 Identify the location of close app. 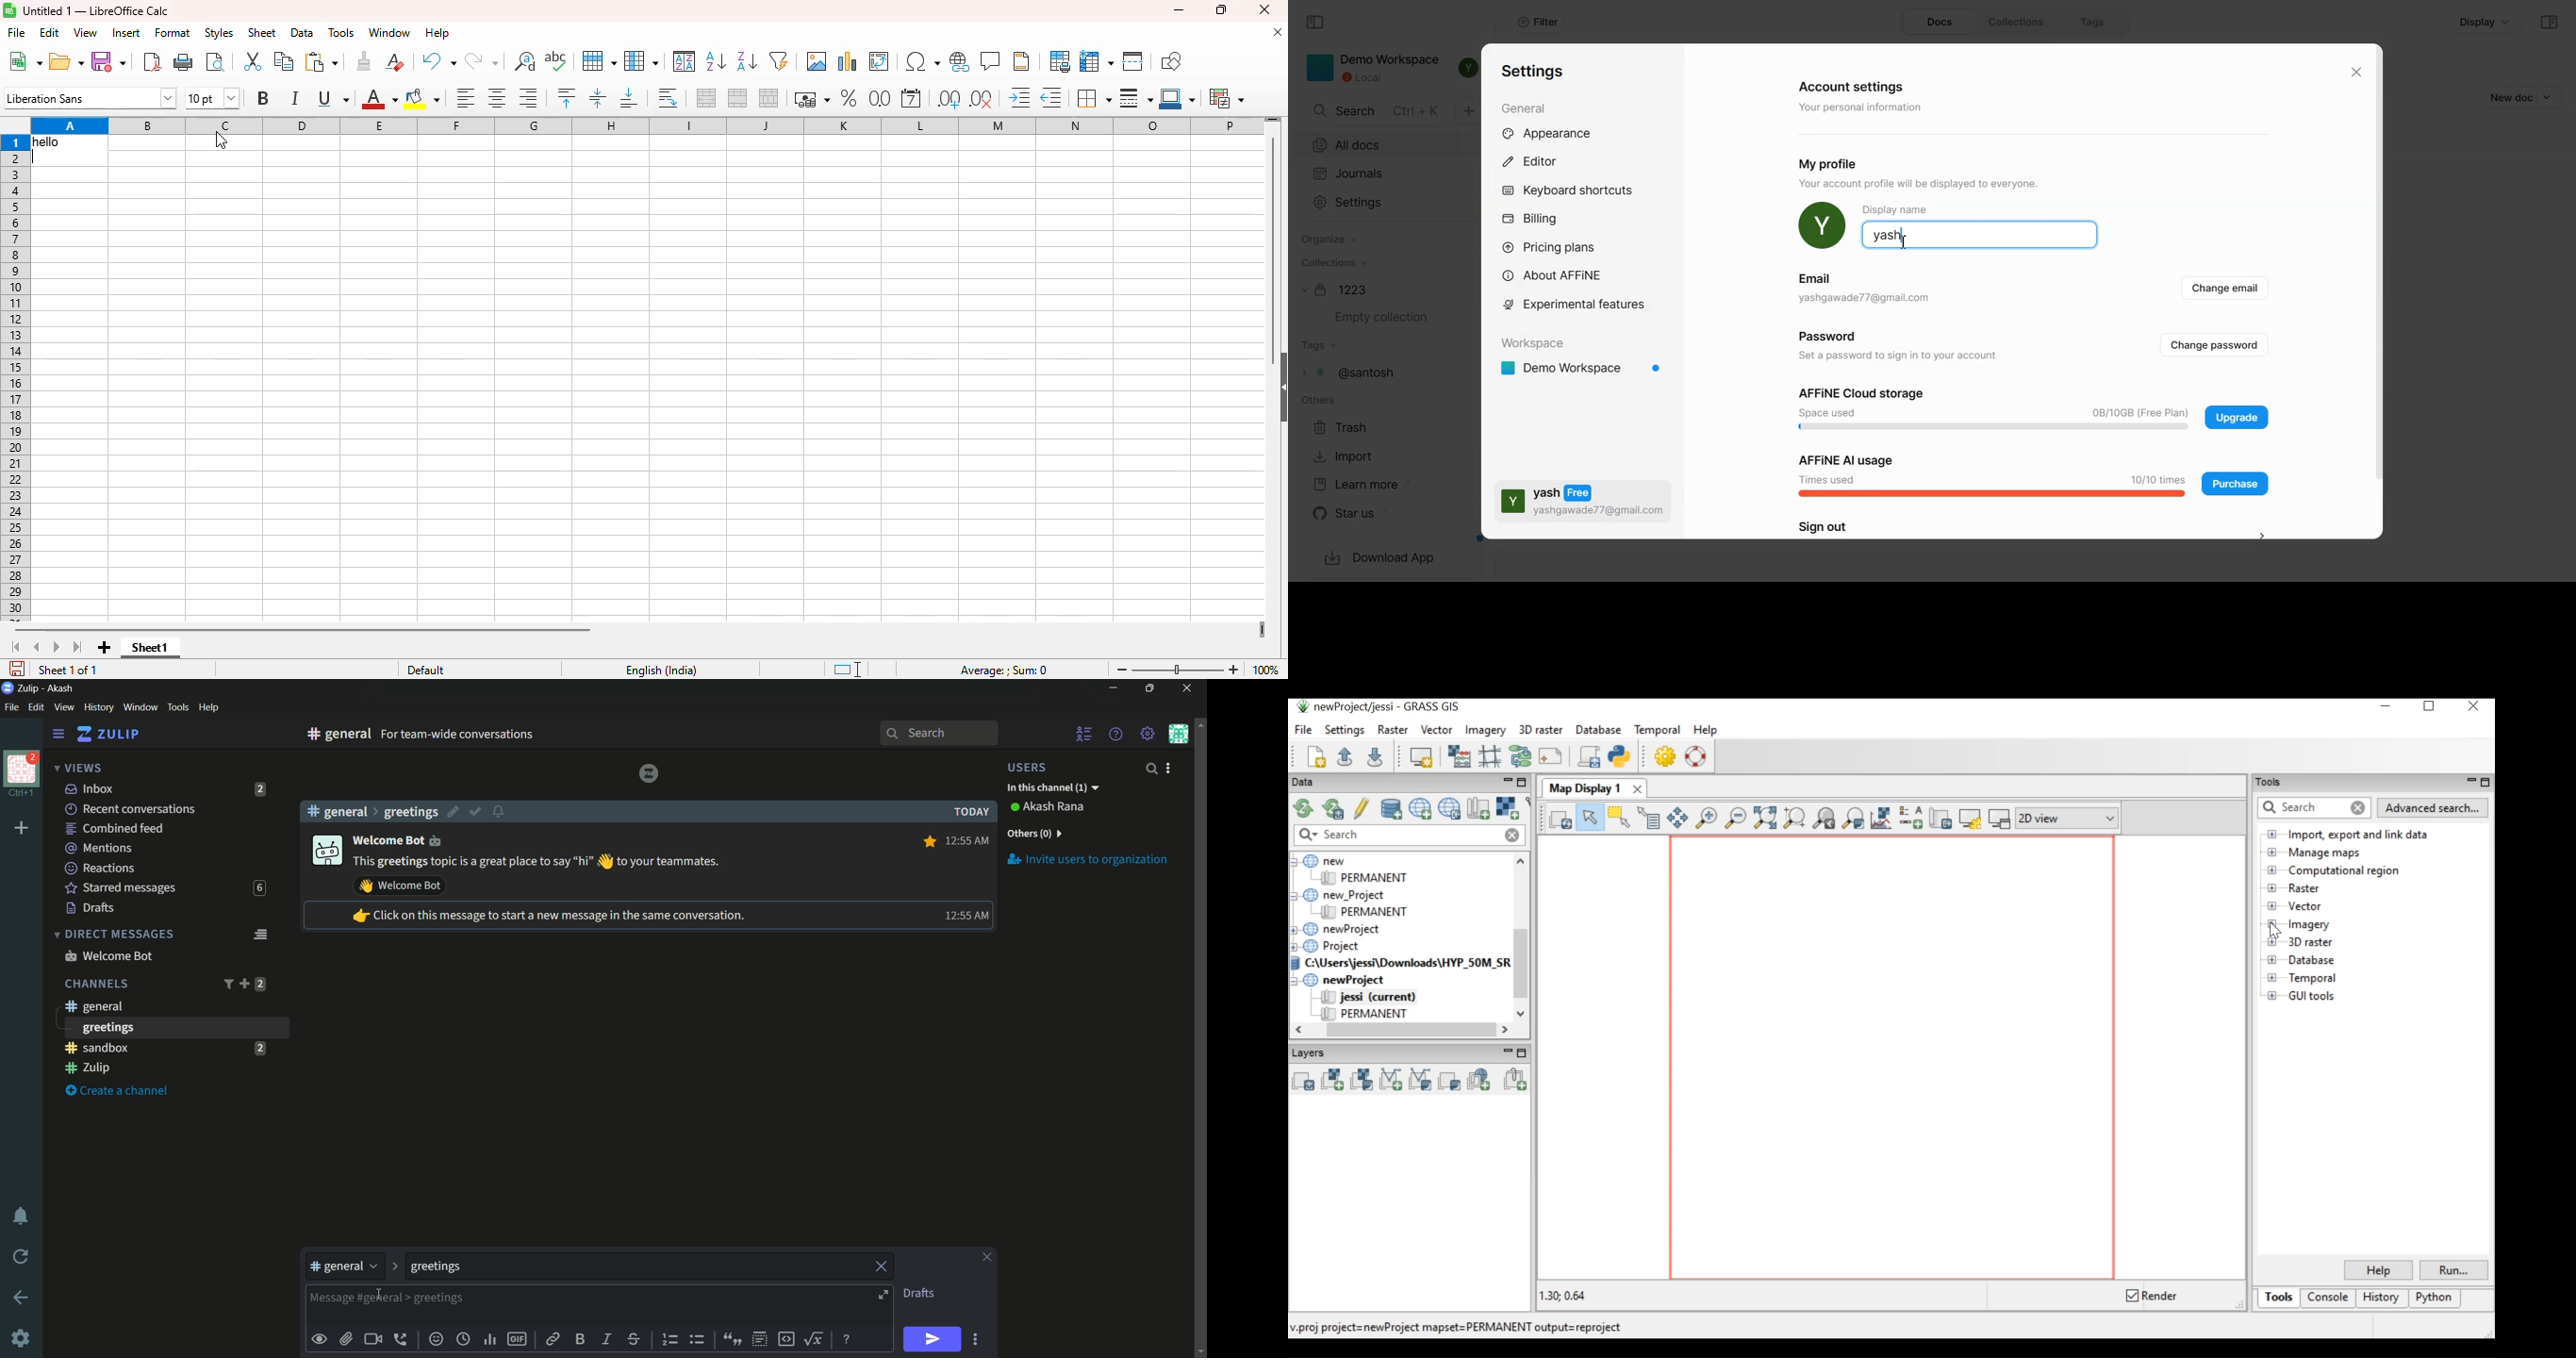
(1185, 688).